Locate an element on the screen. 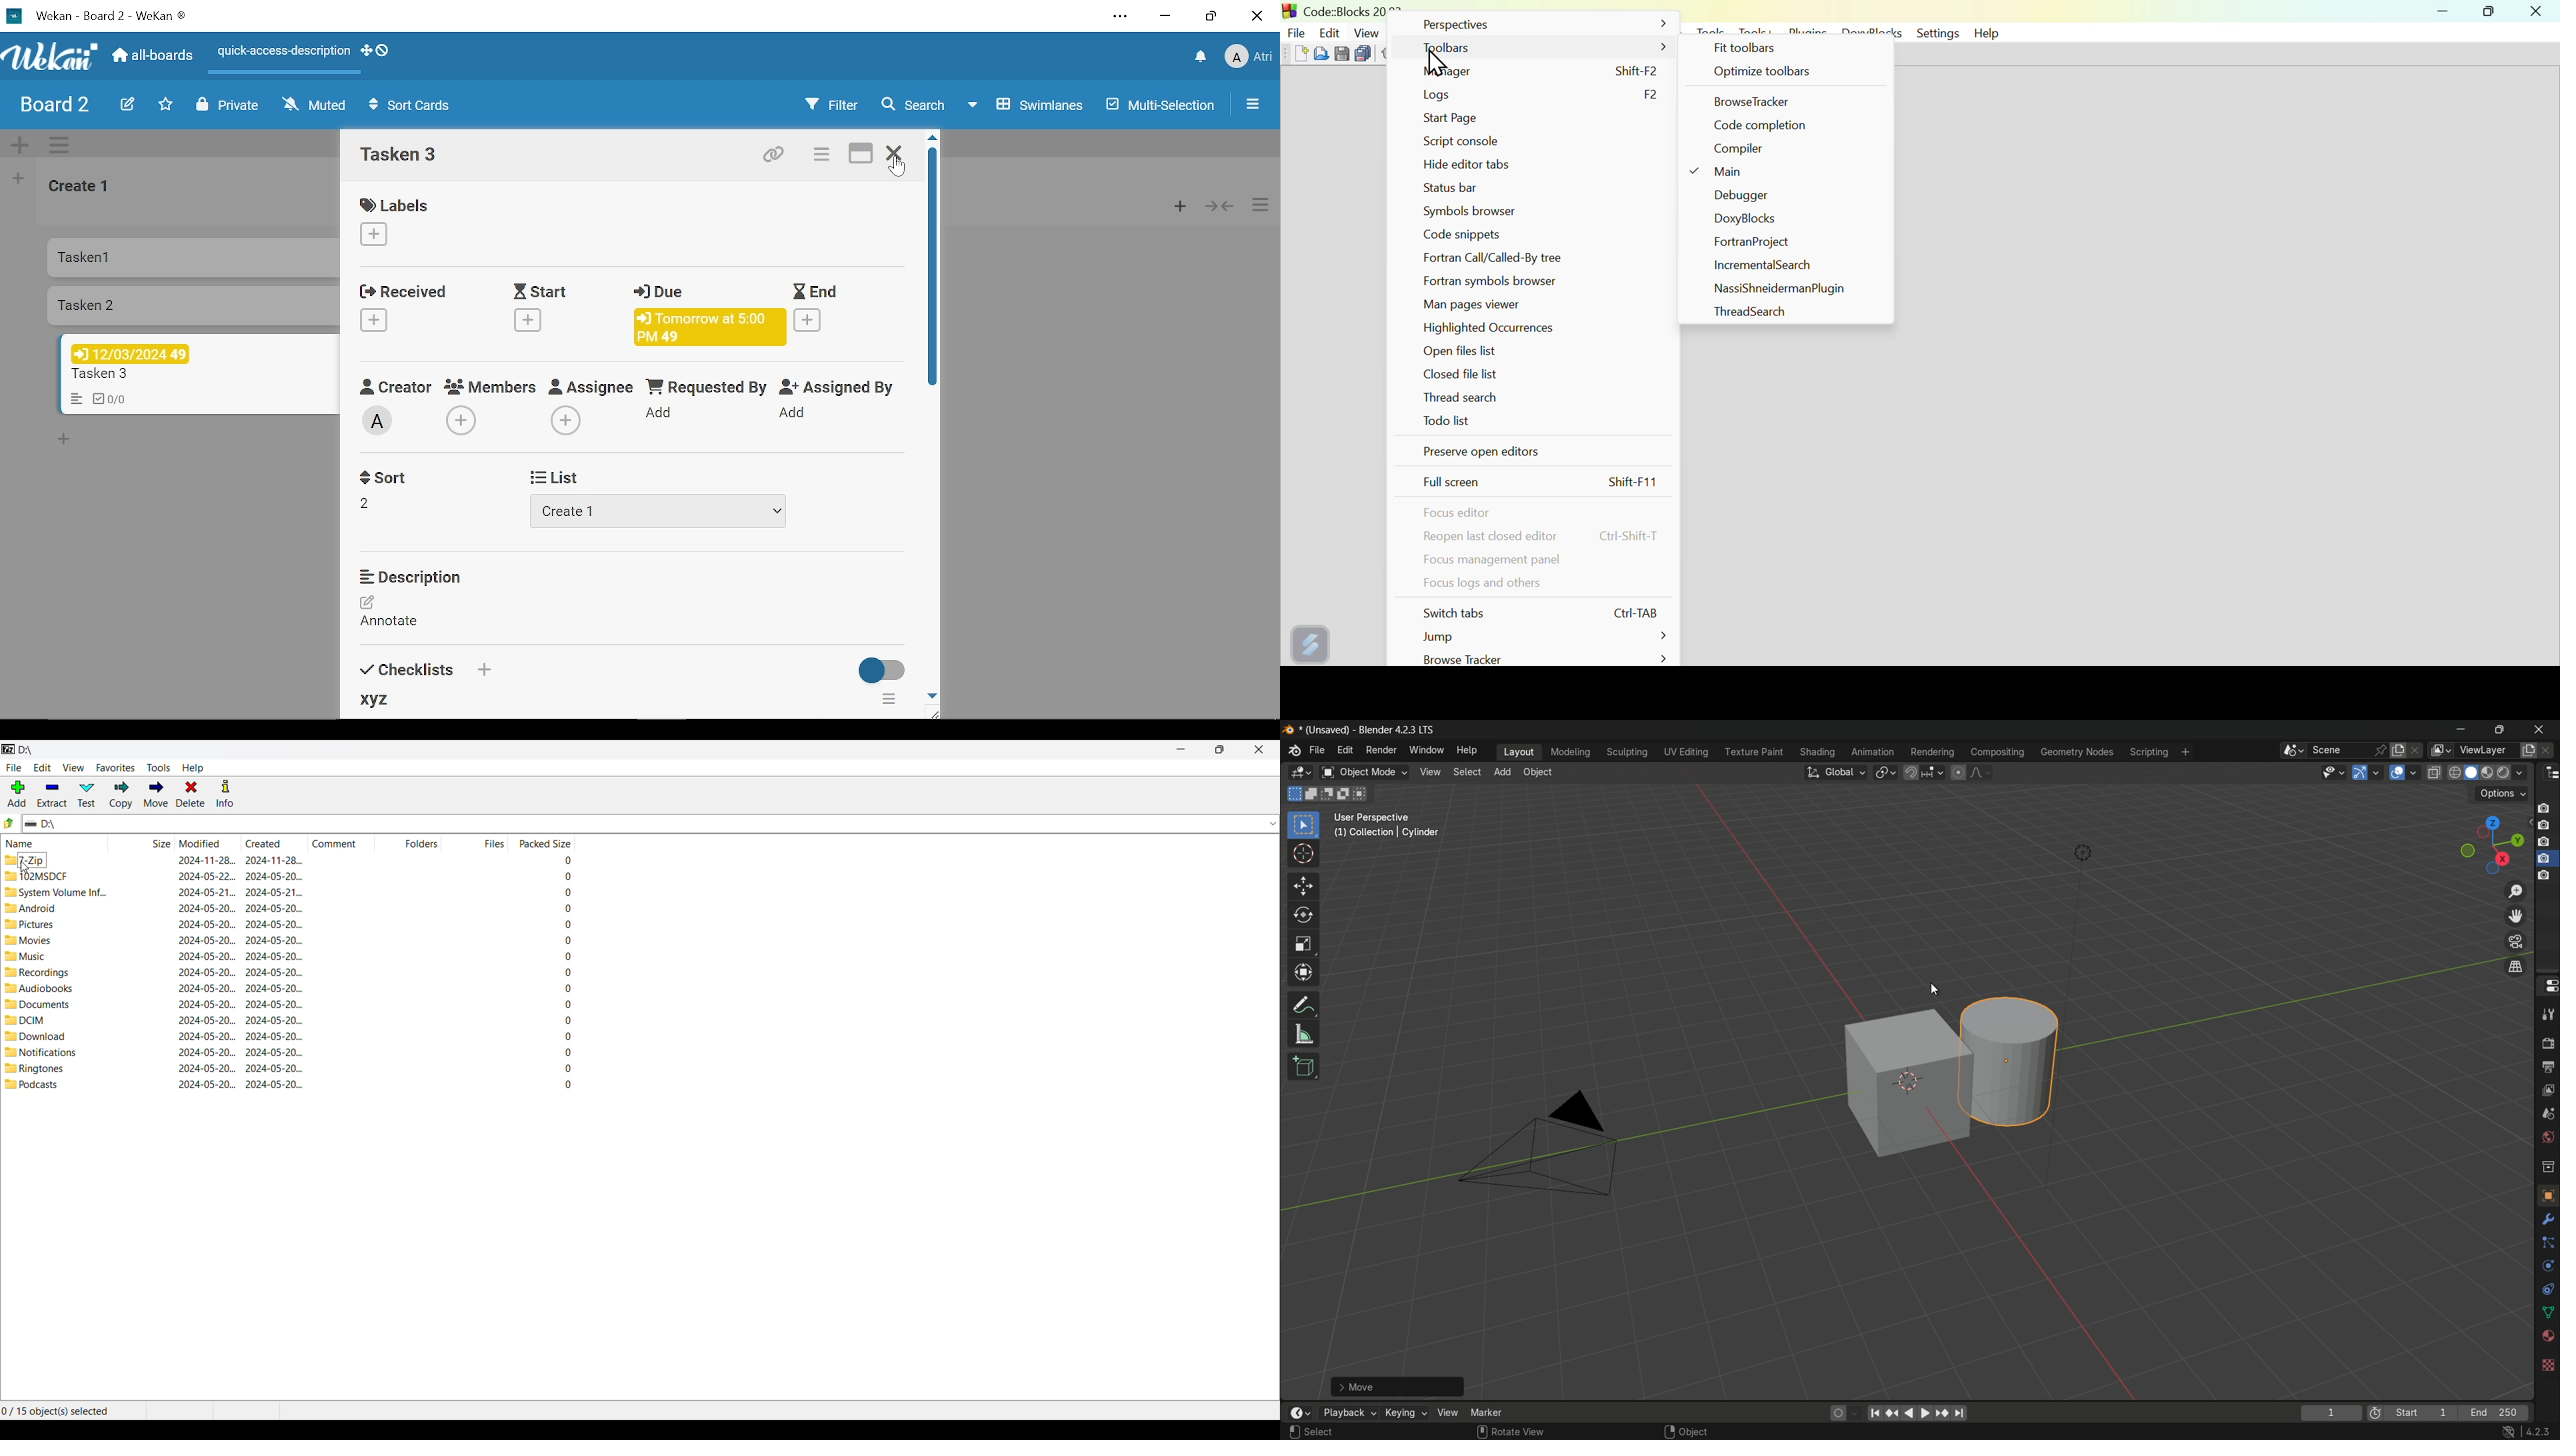  rotate is located at coordinates (1303, 916).